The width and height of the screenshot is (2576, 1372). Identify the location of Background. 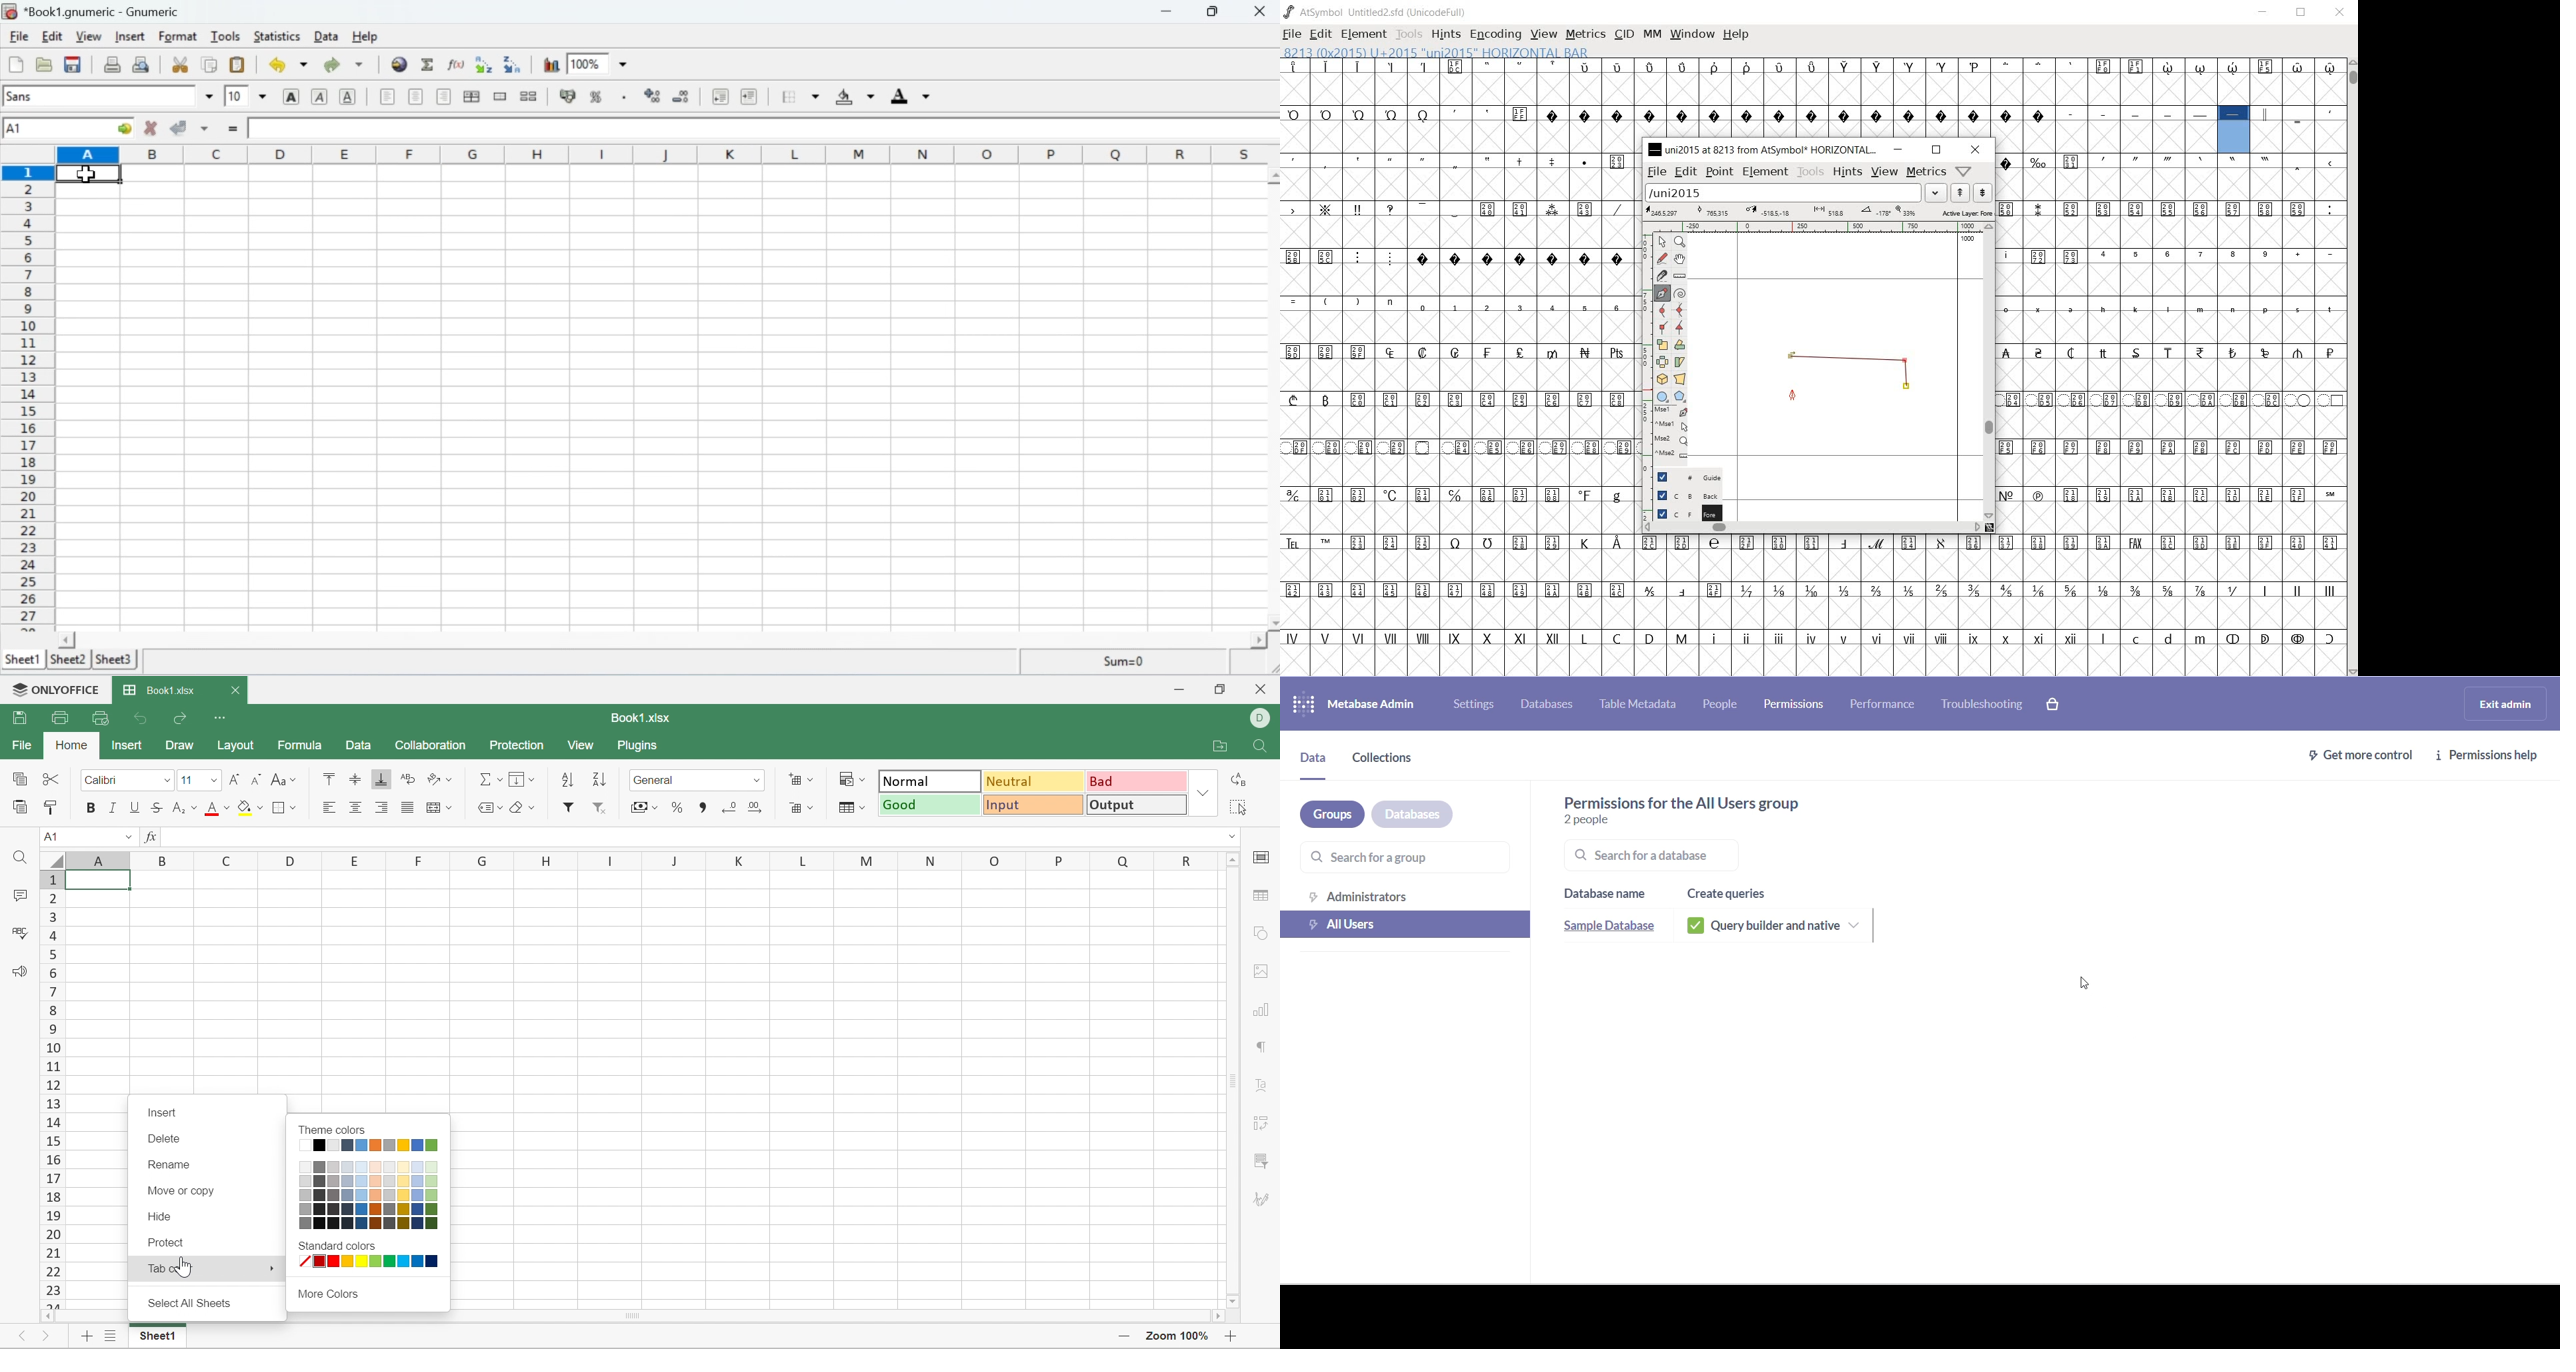
(855, 99).